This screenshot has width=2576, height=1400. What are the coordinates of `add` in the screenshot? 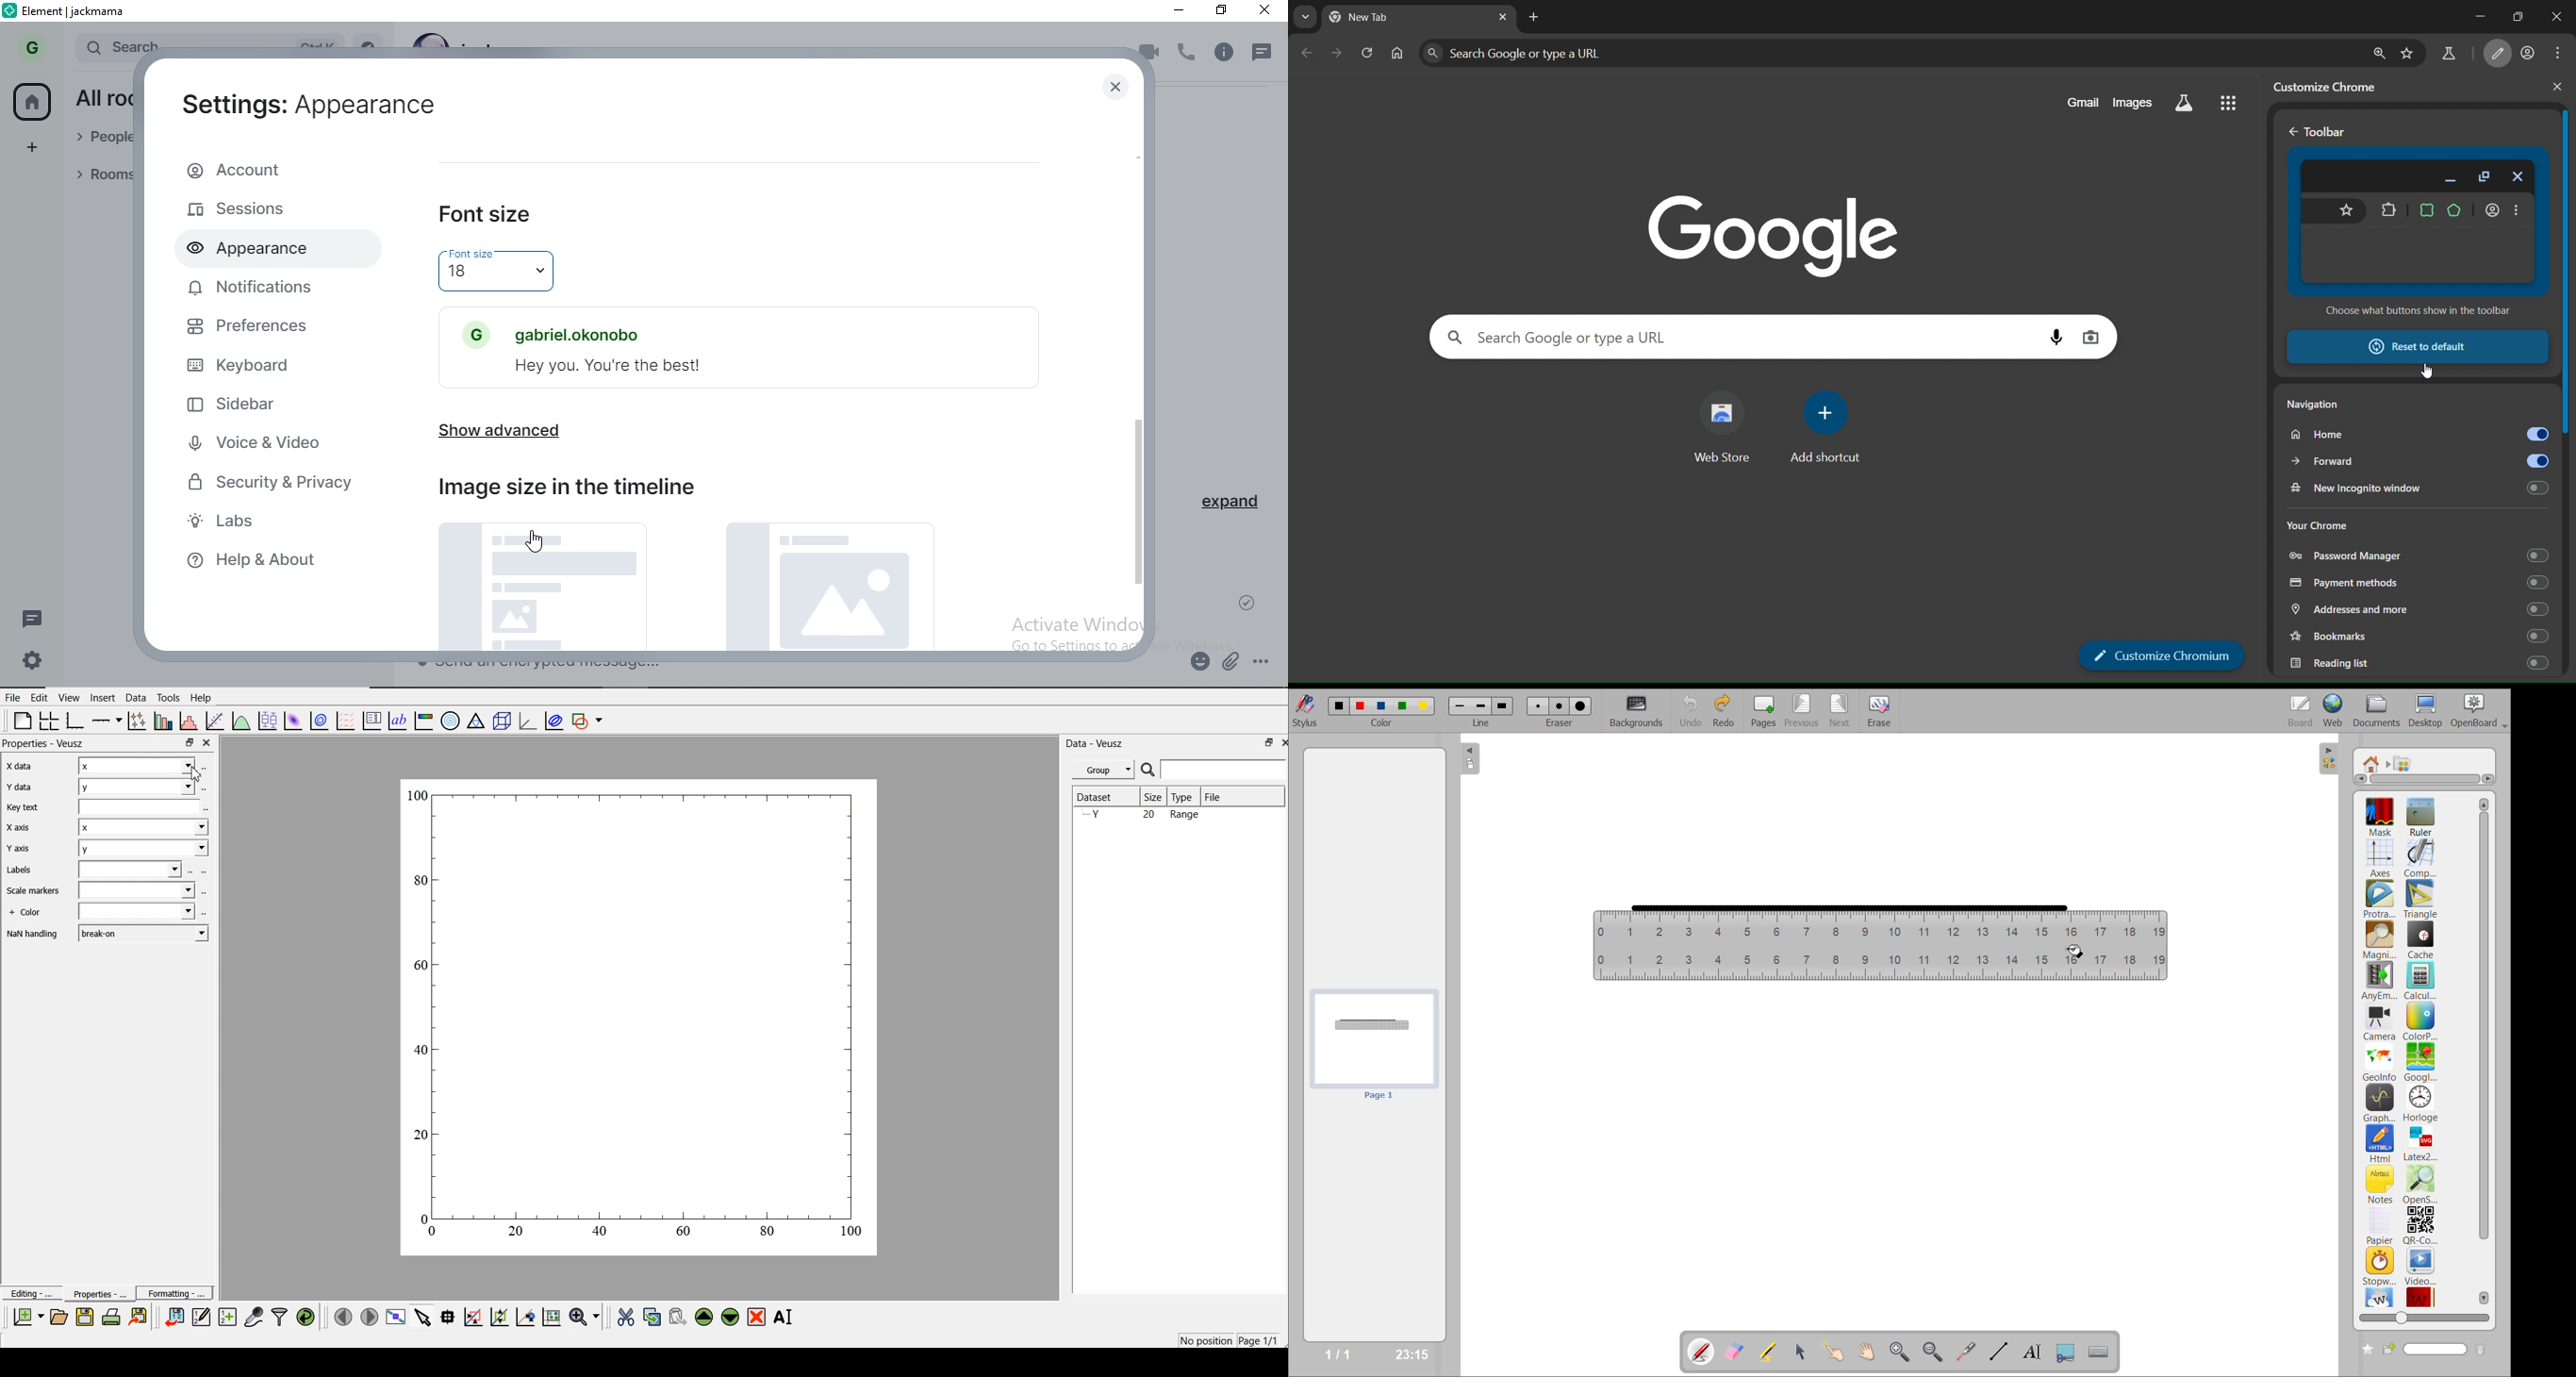 It's located at (34, 148).